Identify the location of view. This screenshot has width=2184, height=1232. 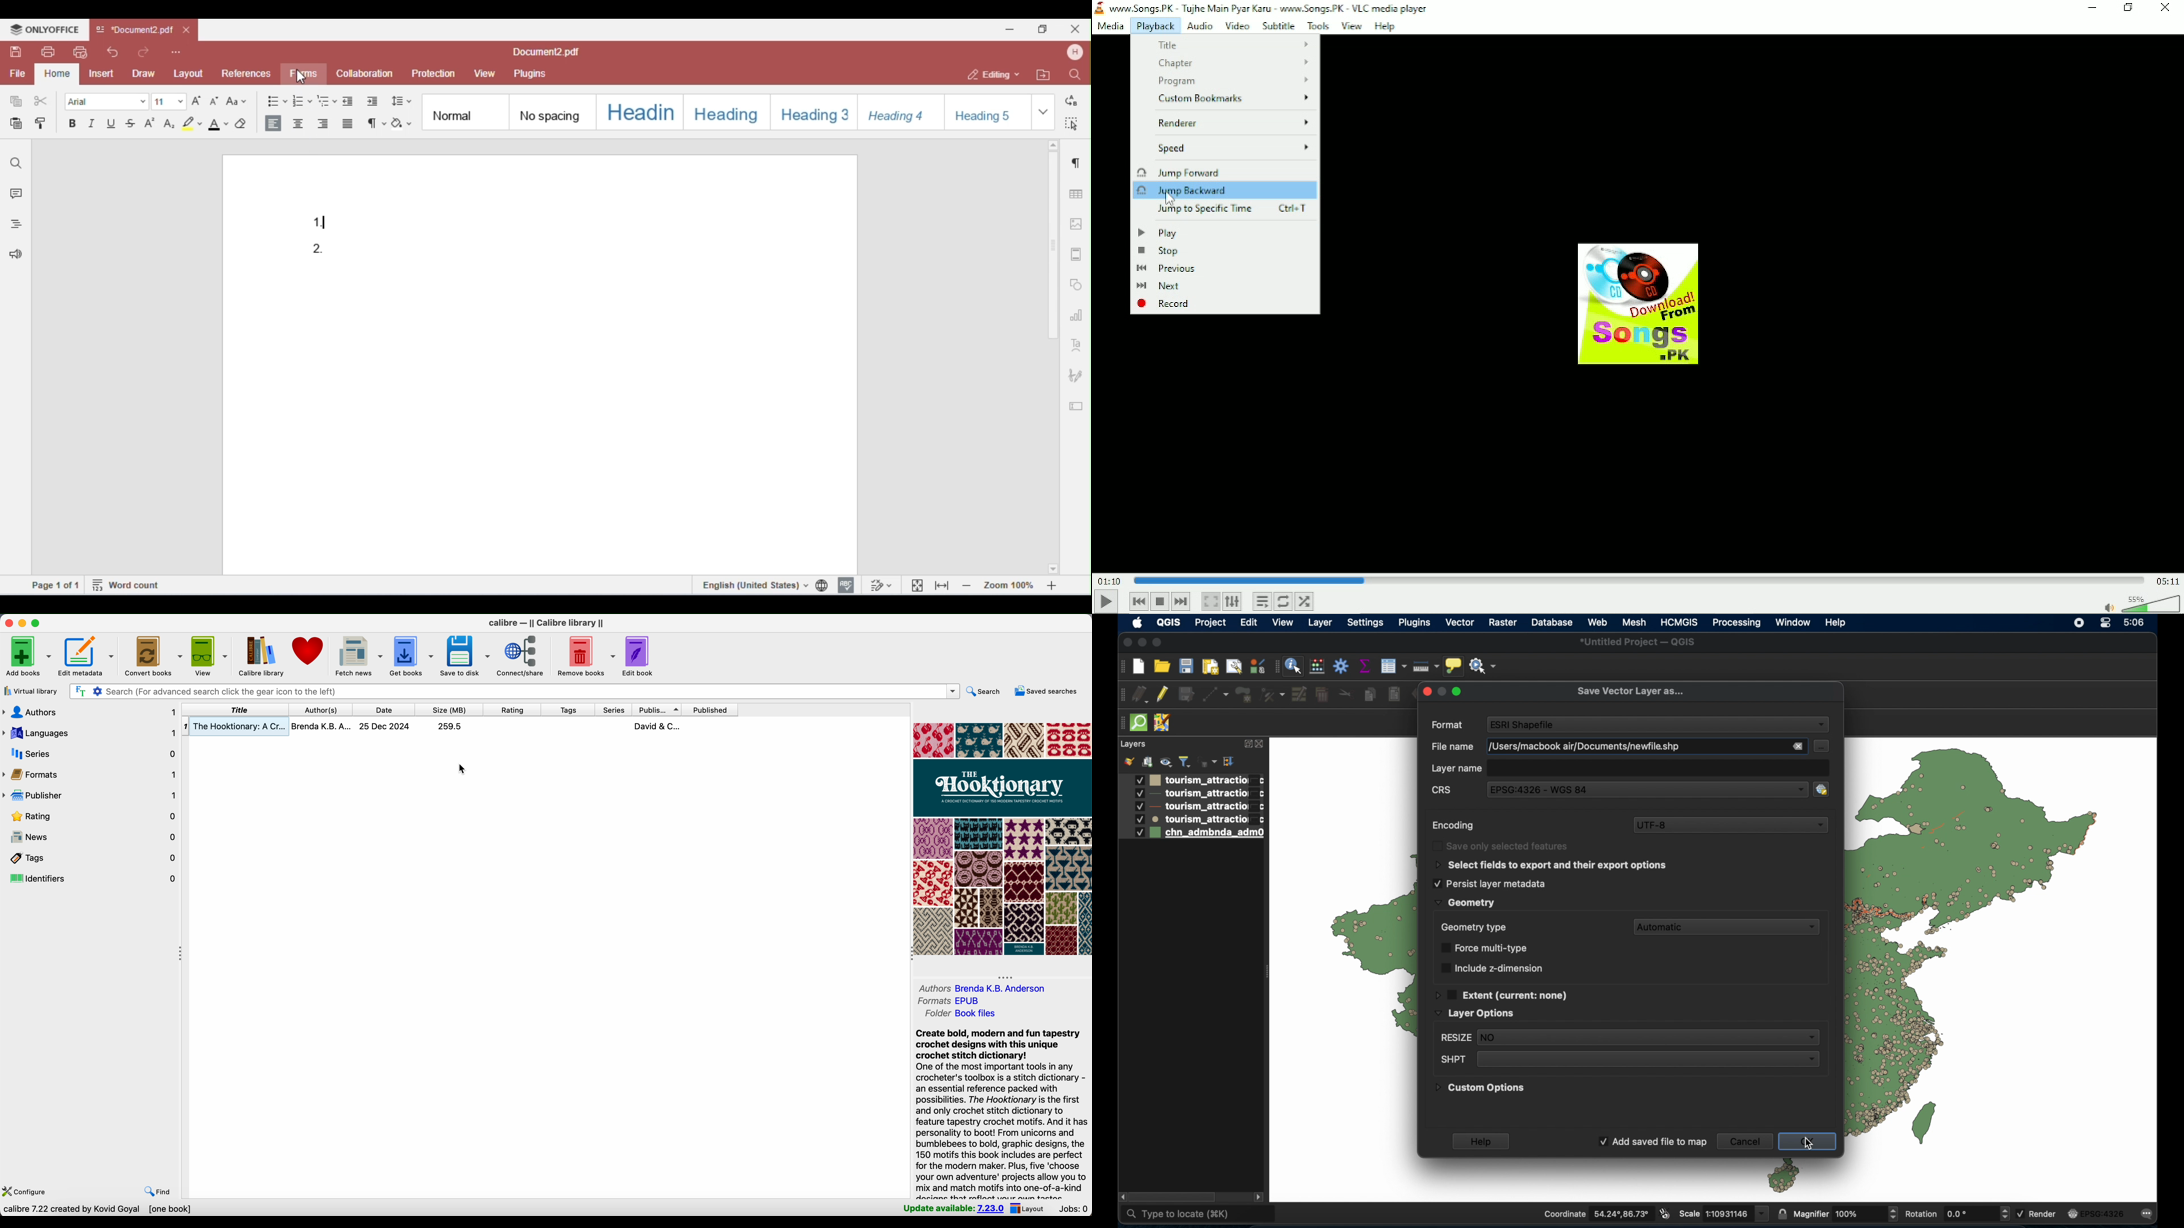
(208, 656).